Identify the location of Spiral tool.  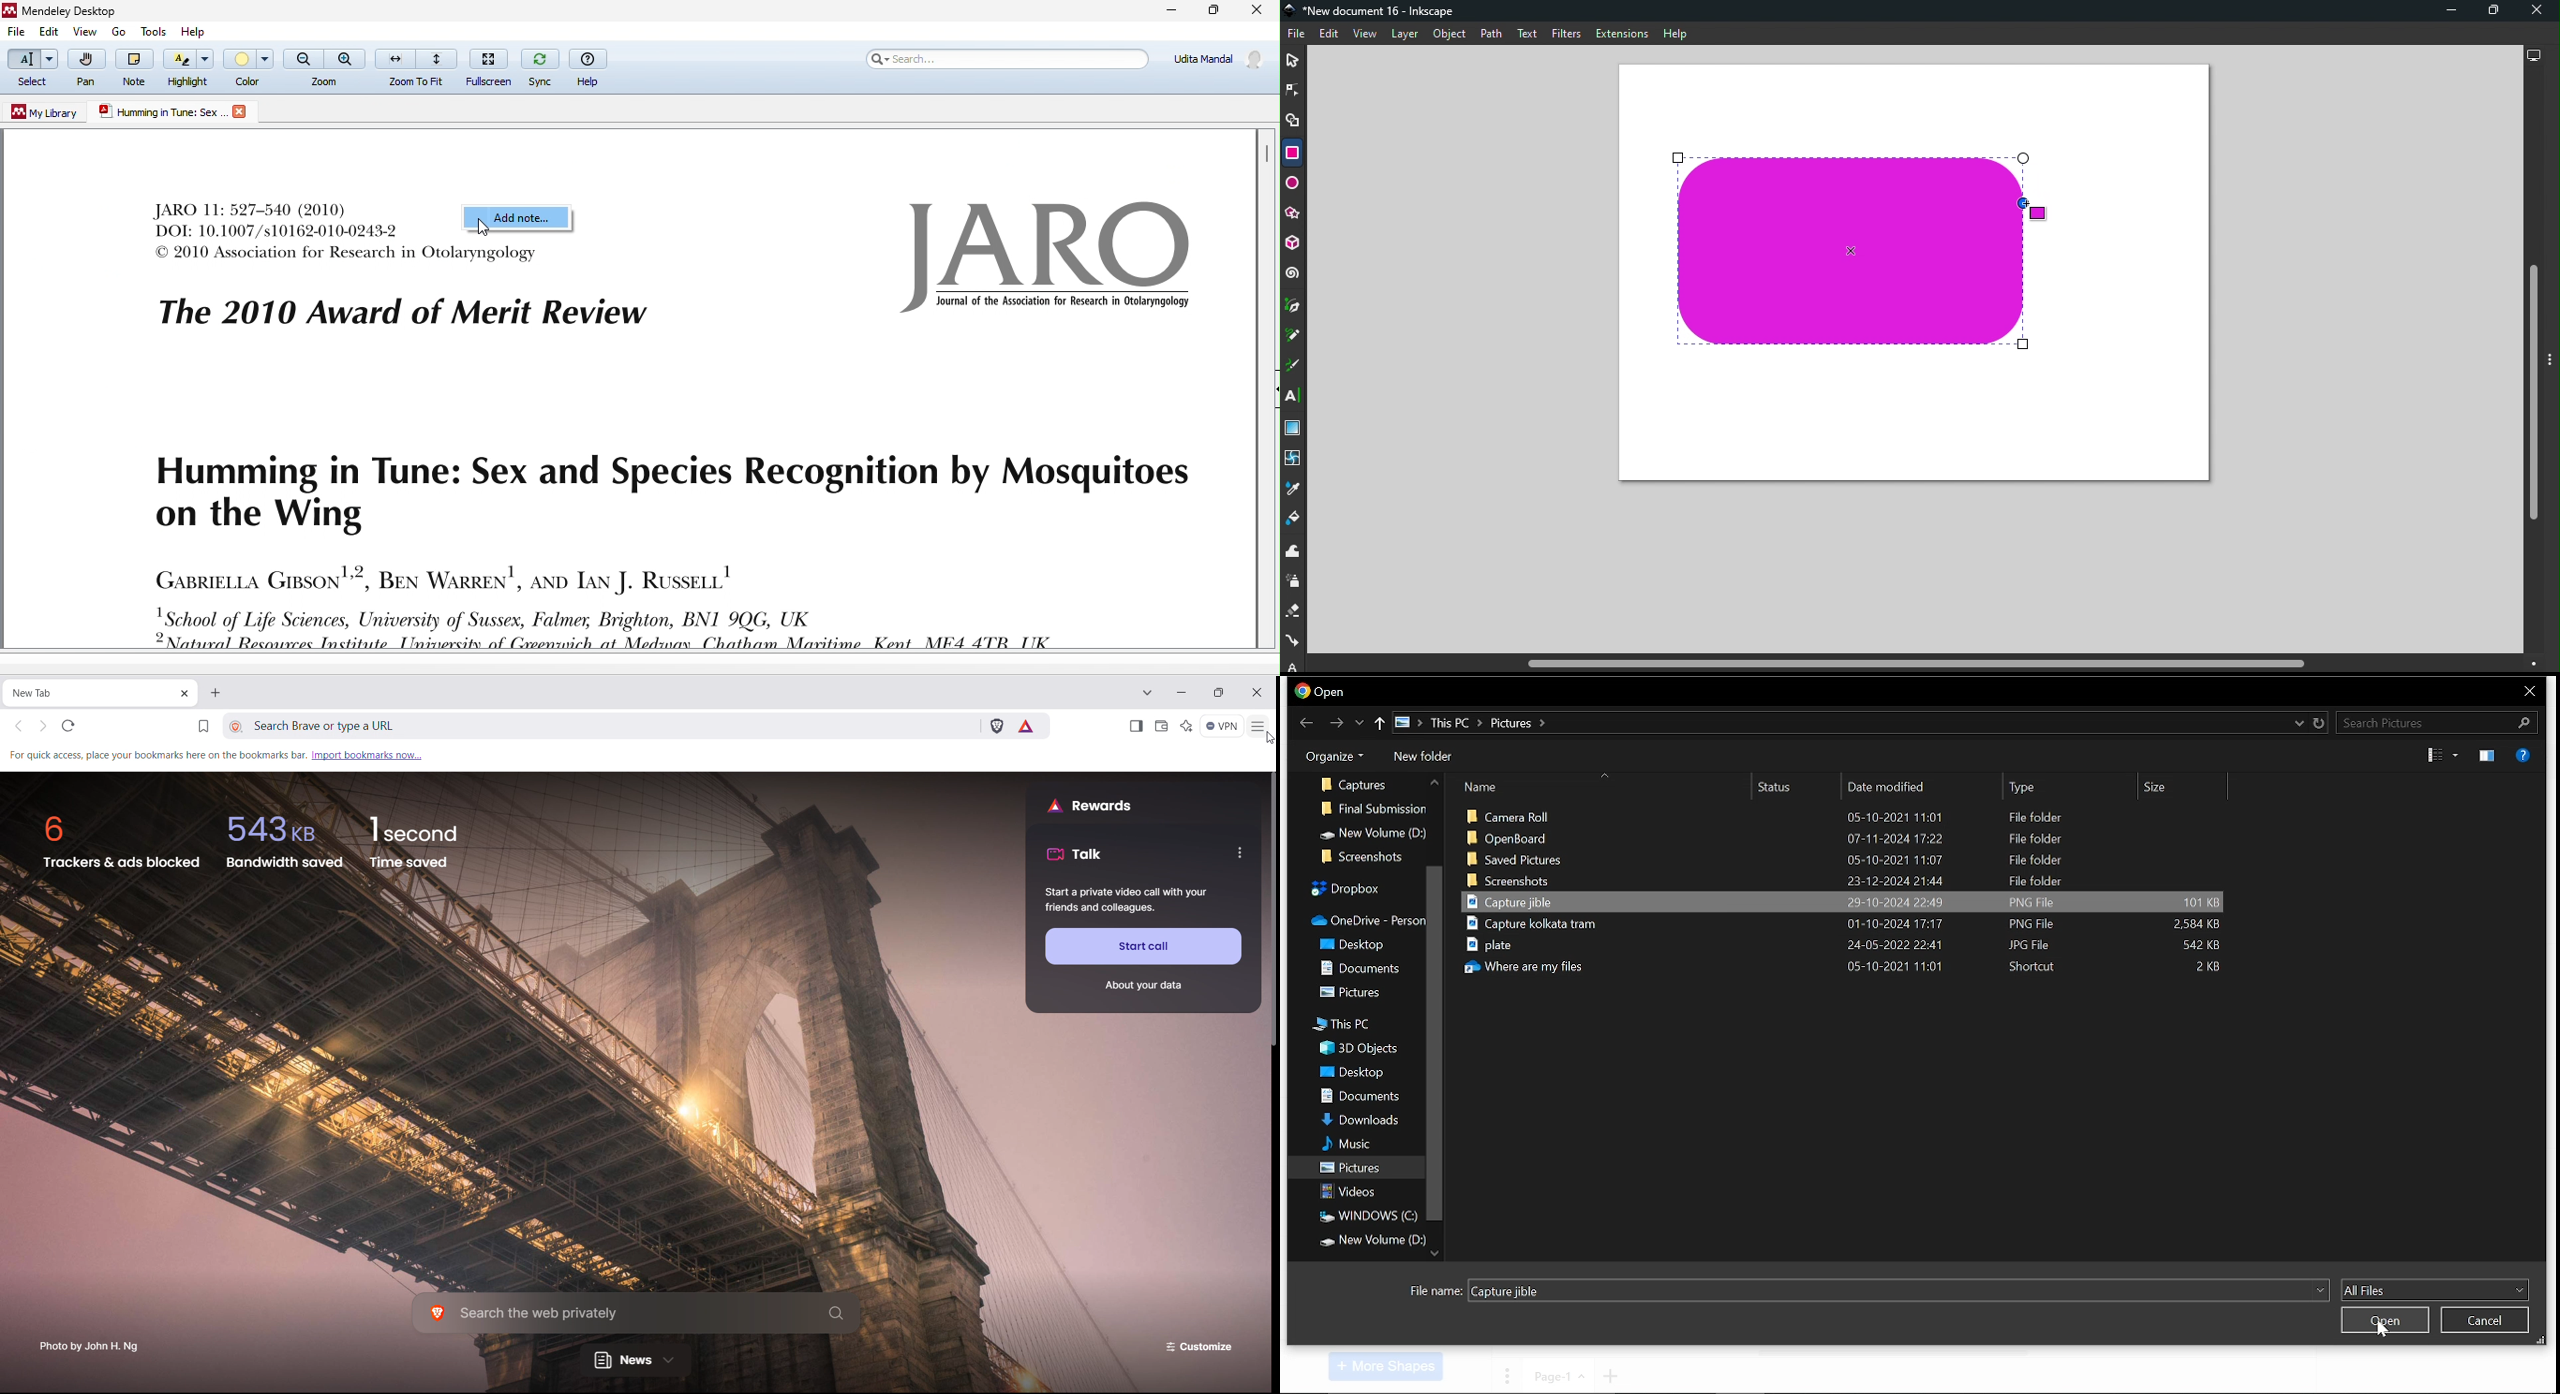
(1293, 274).